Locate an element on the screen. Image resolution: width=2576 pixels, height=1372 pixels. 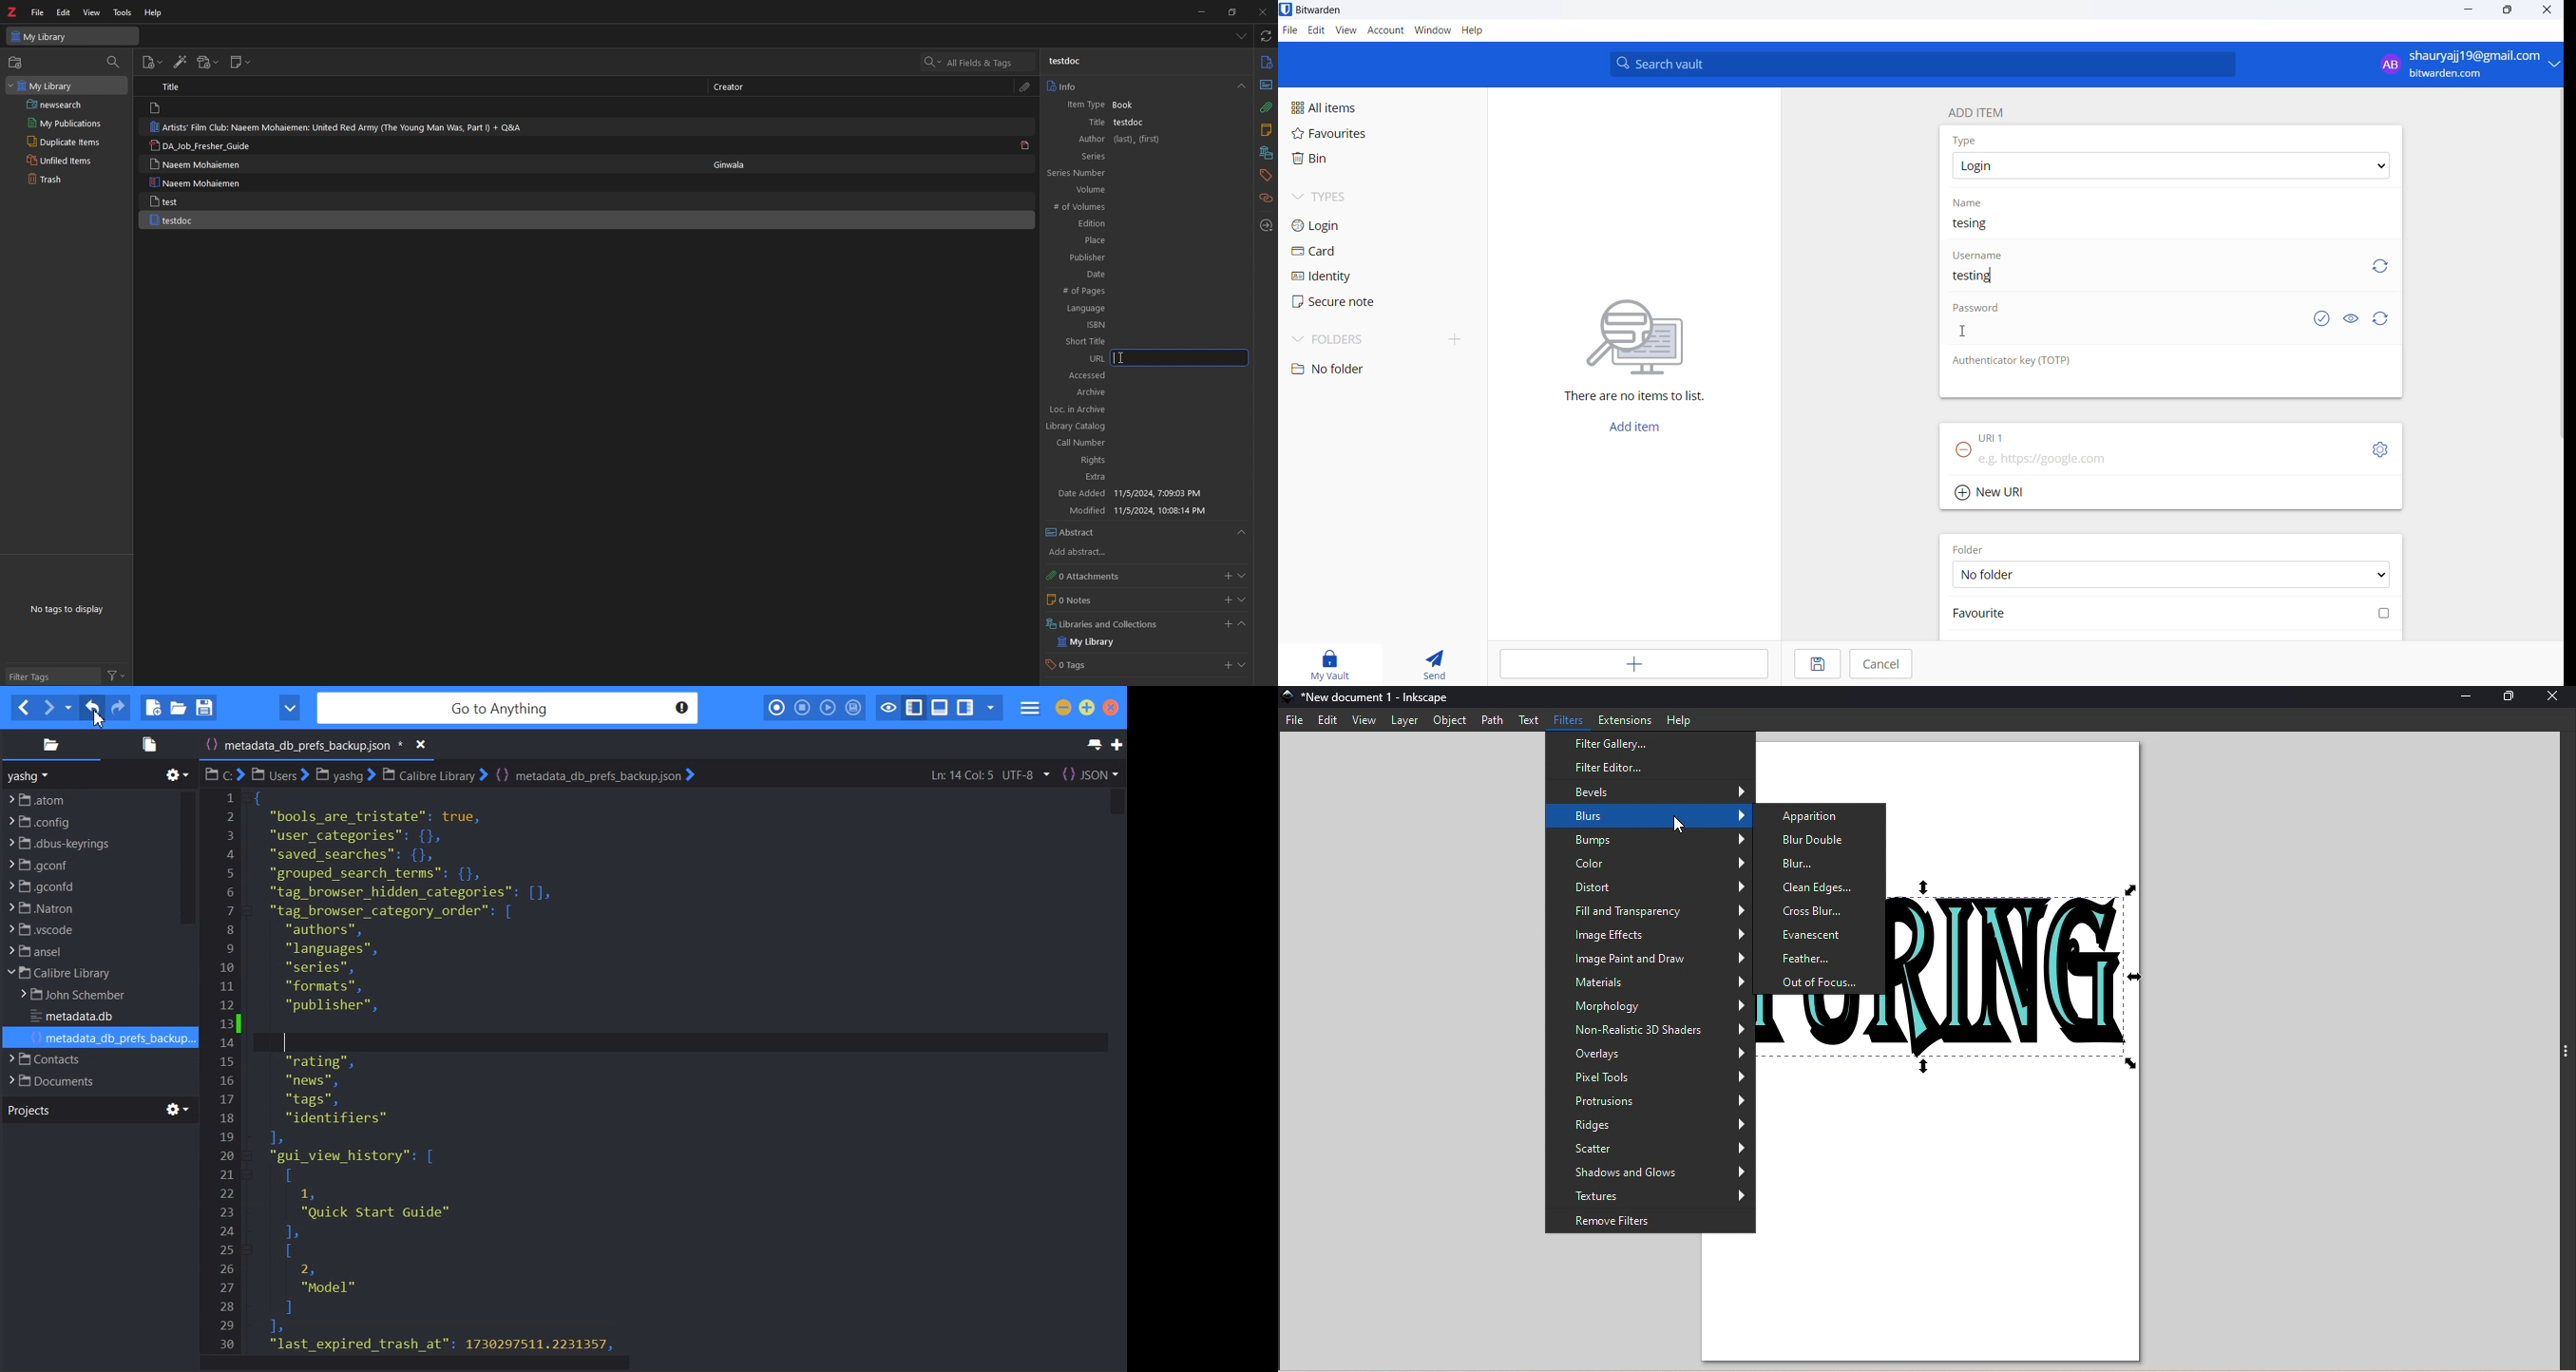
View is located at coordinates (1364, 720).